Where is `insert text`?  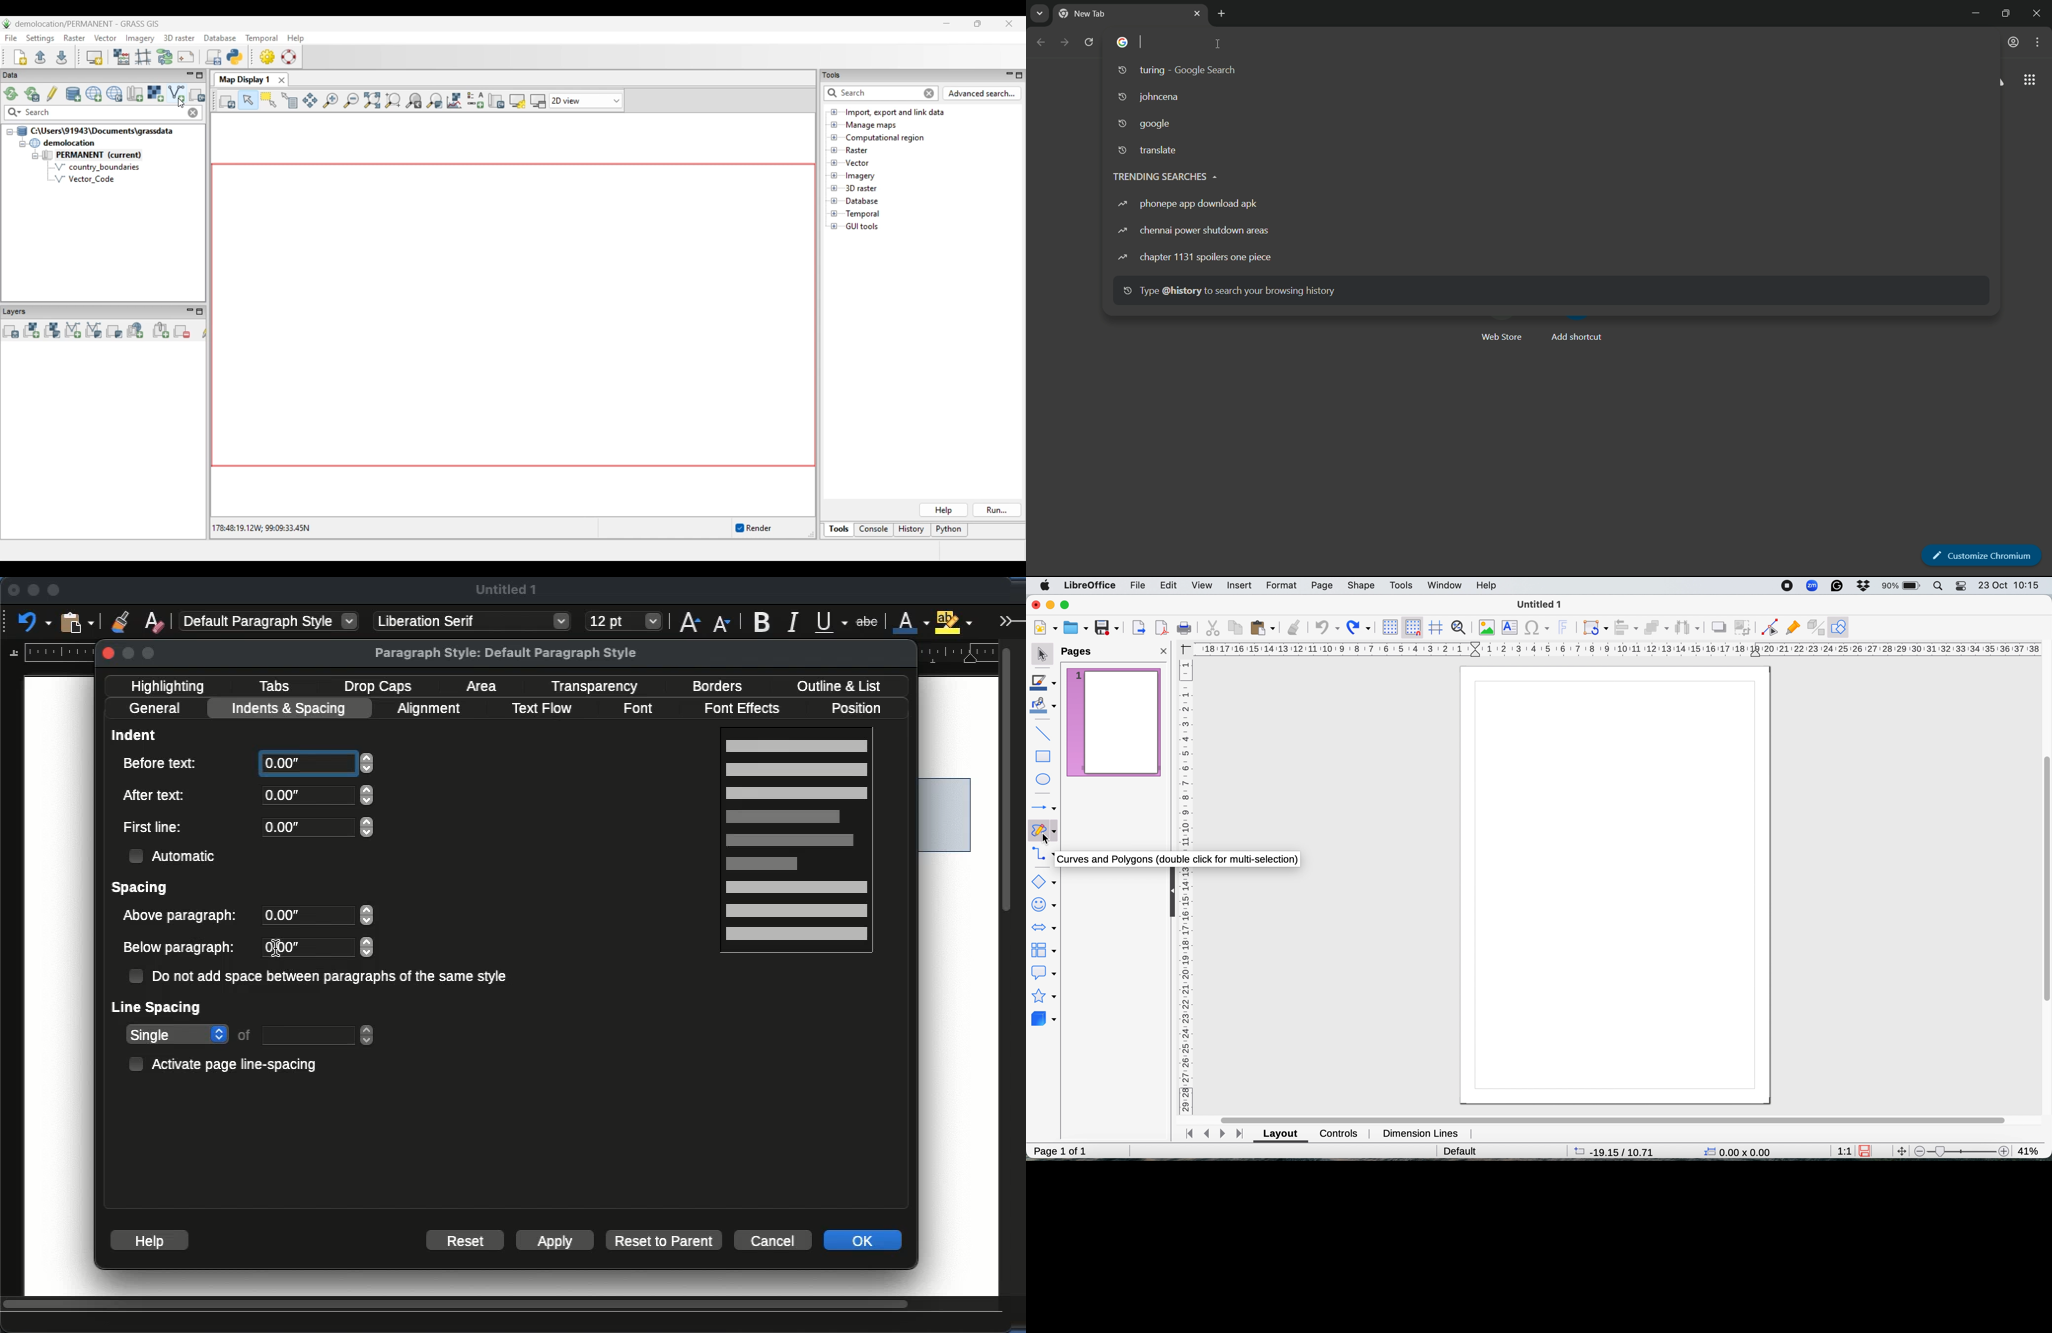 insert text is located at coordinates (1512, 628).